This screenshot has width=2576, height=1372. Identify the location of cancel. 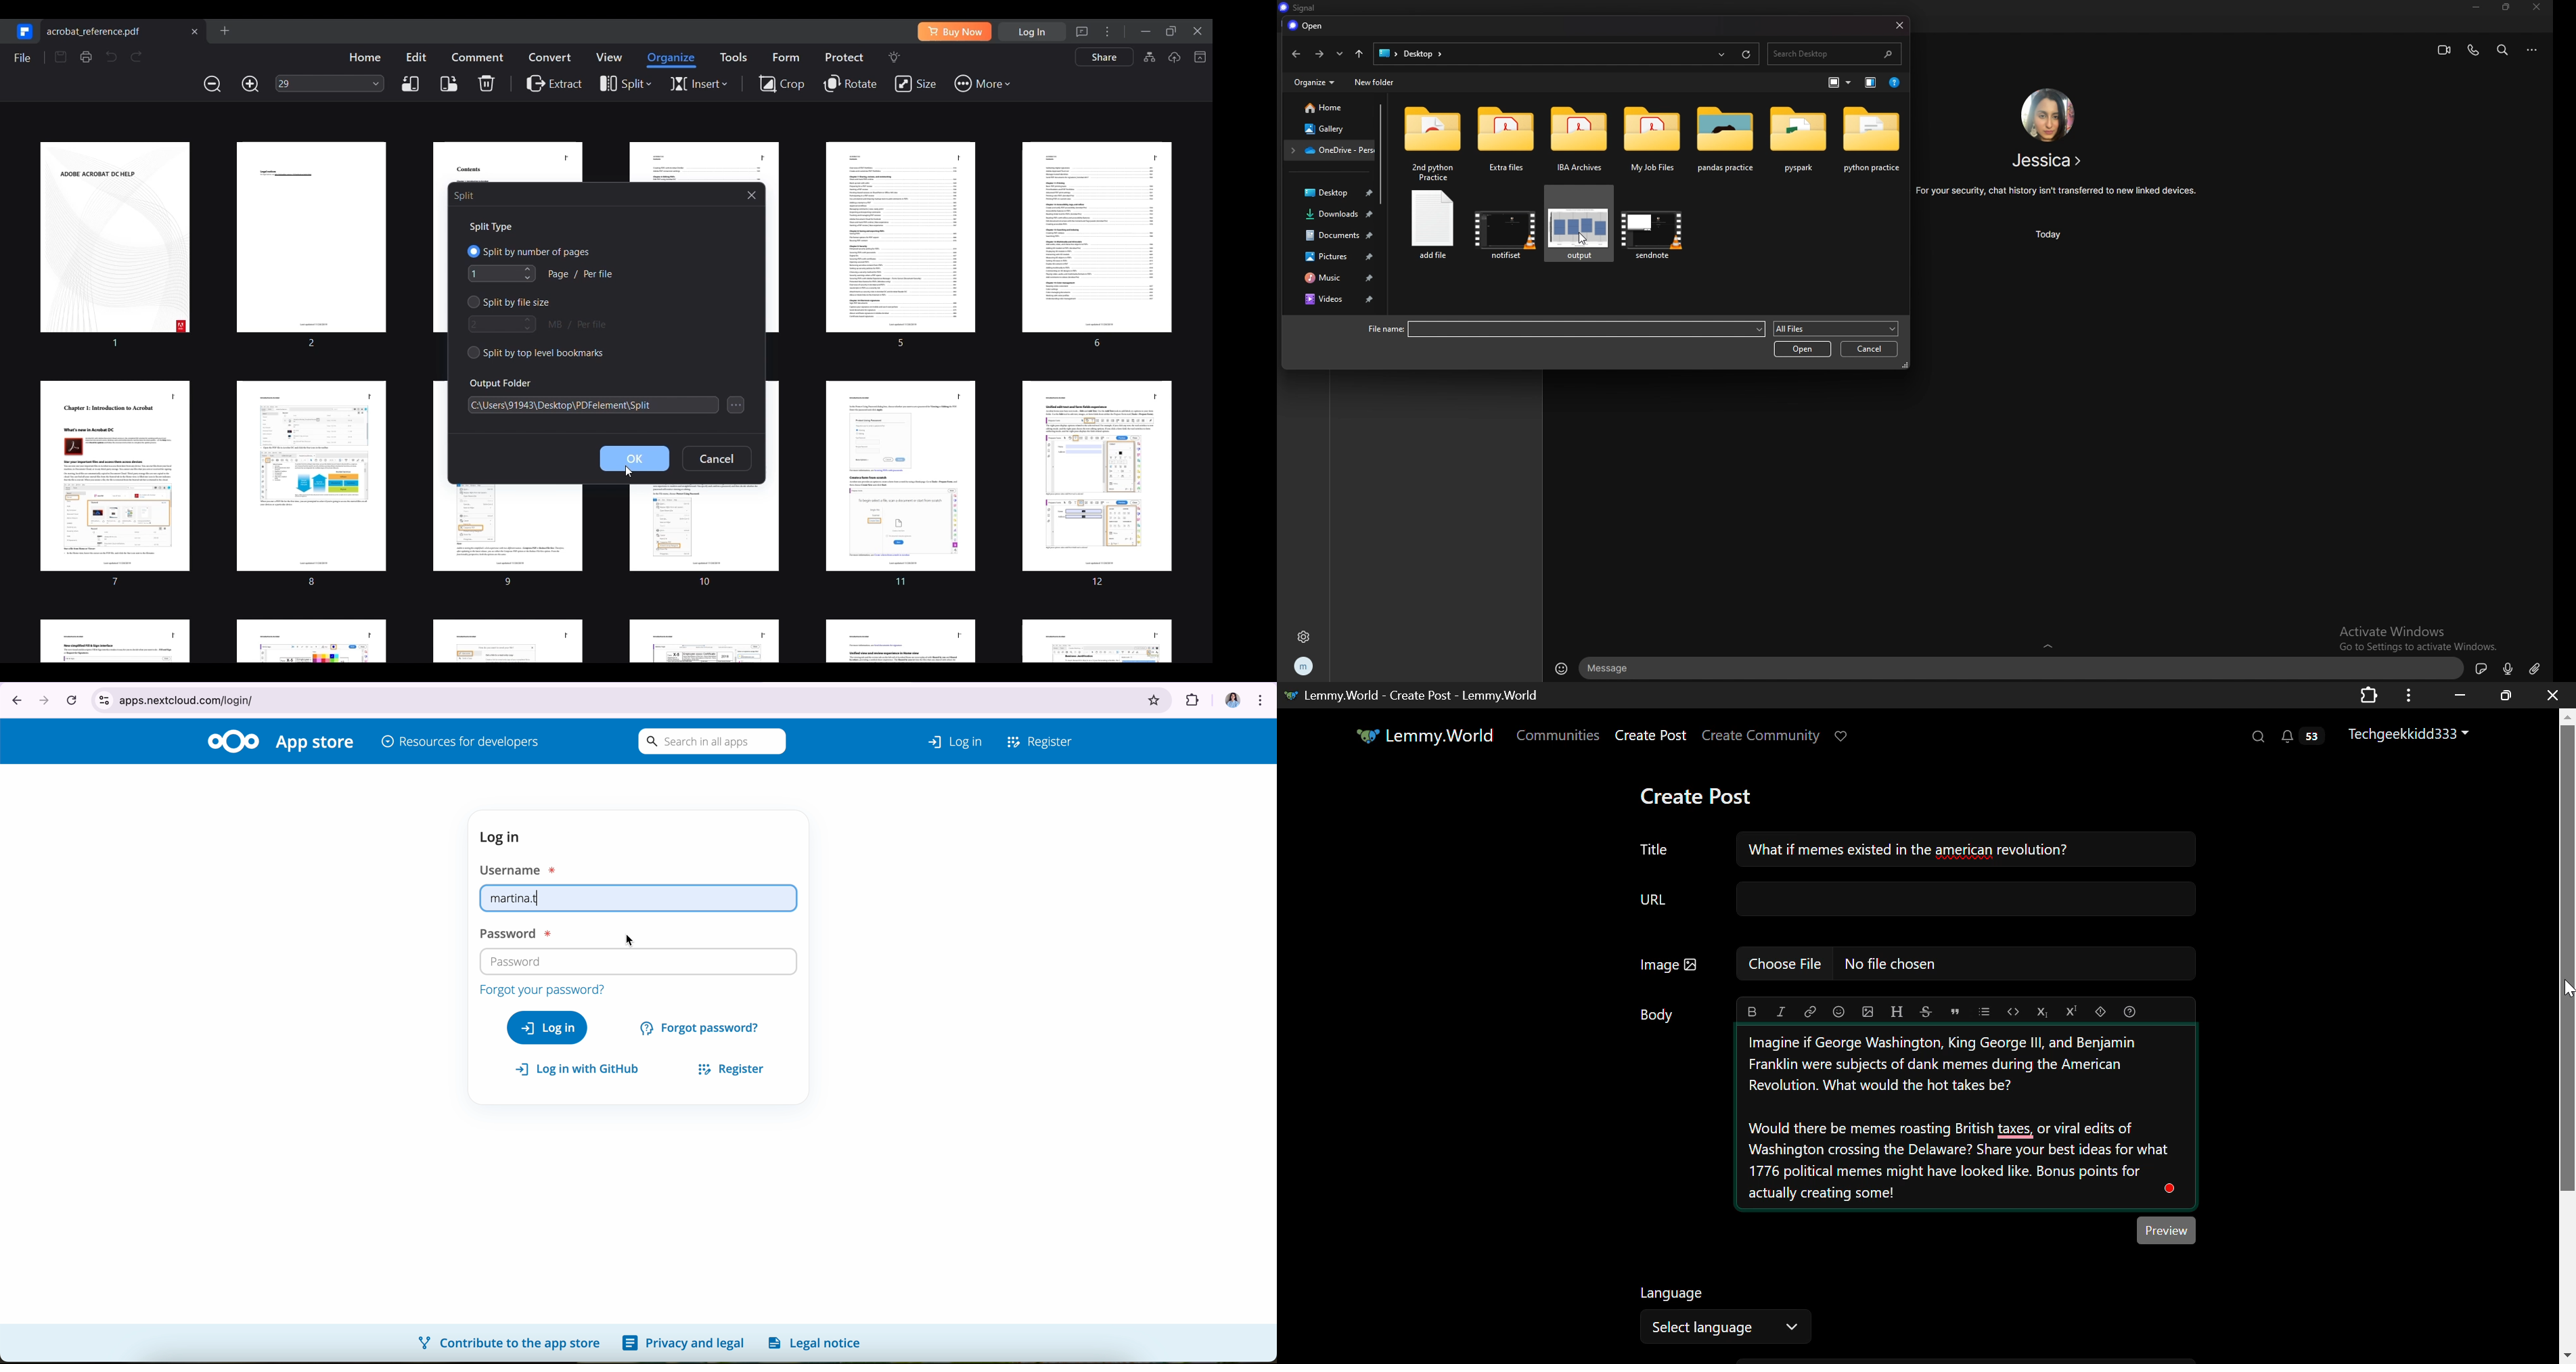
(1871, 349).